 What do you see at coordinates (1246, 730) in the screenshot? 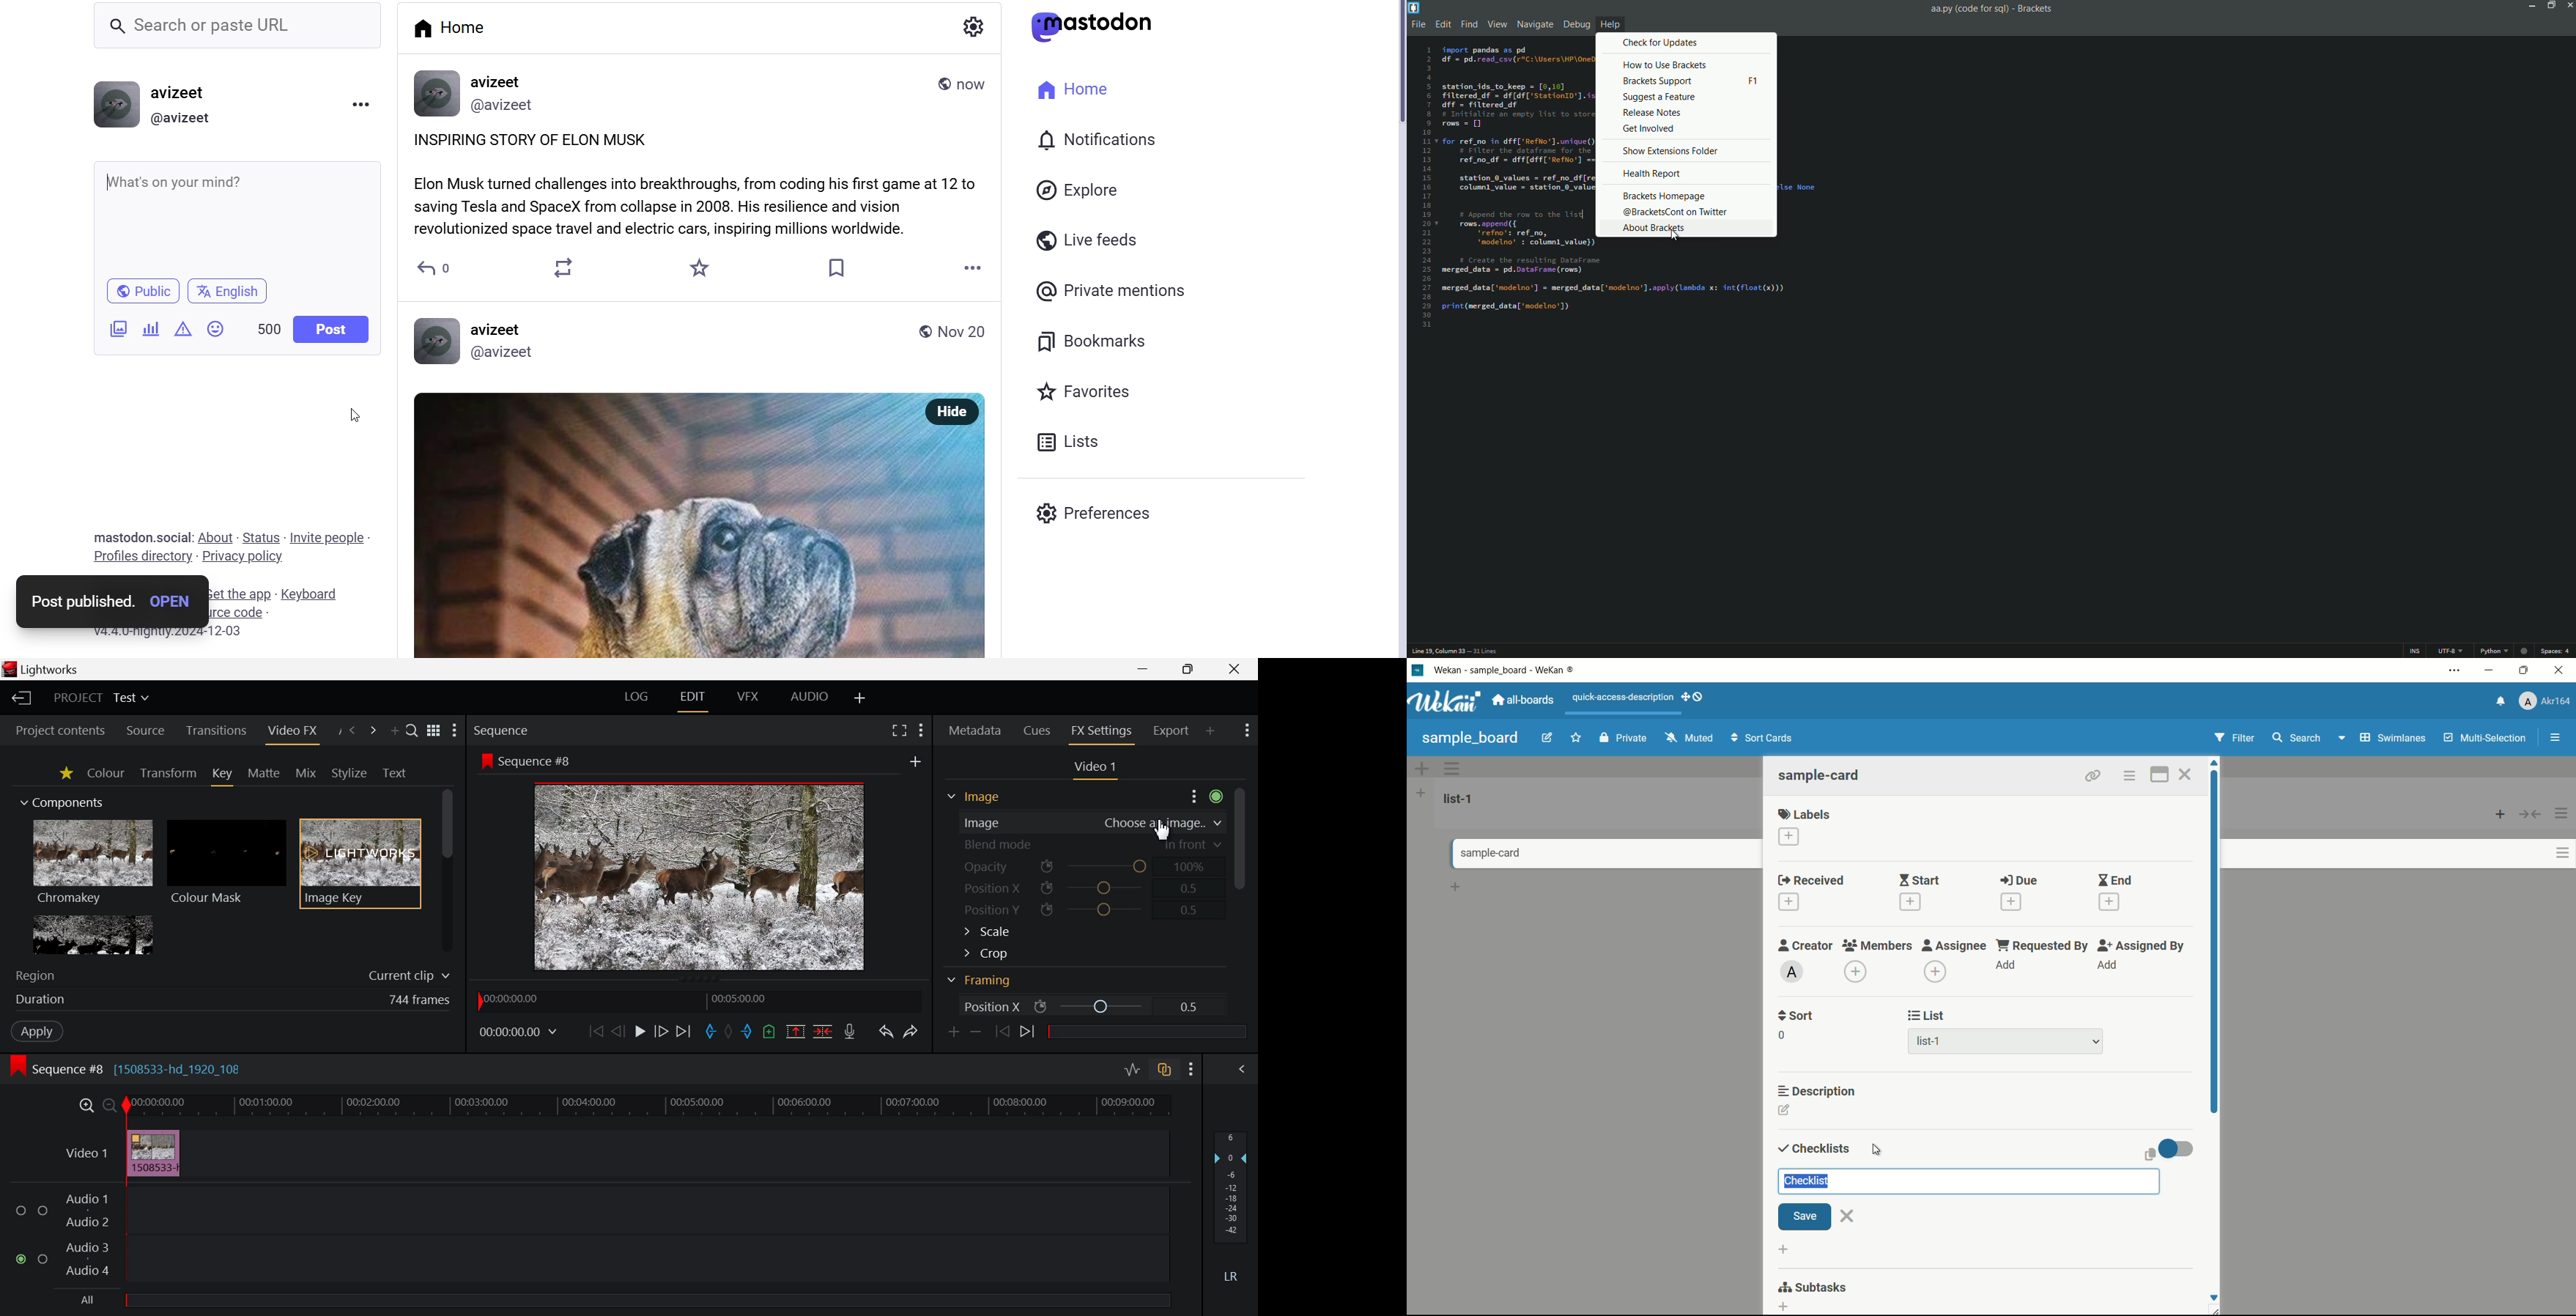
I see `Show Settings` at bounding box center [1246, 730].